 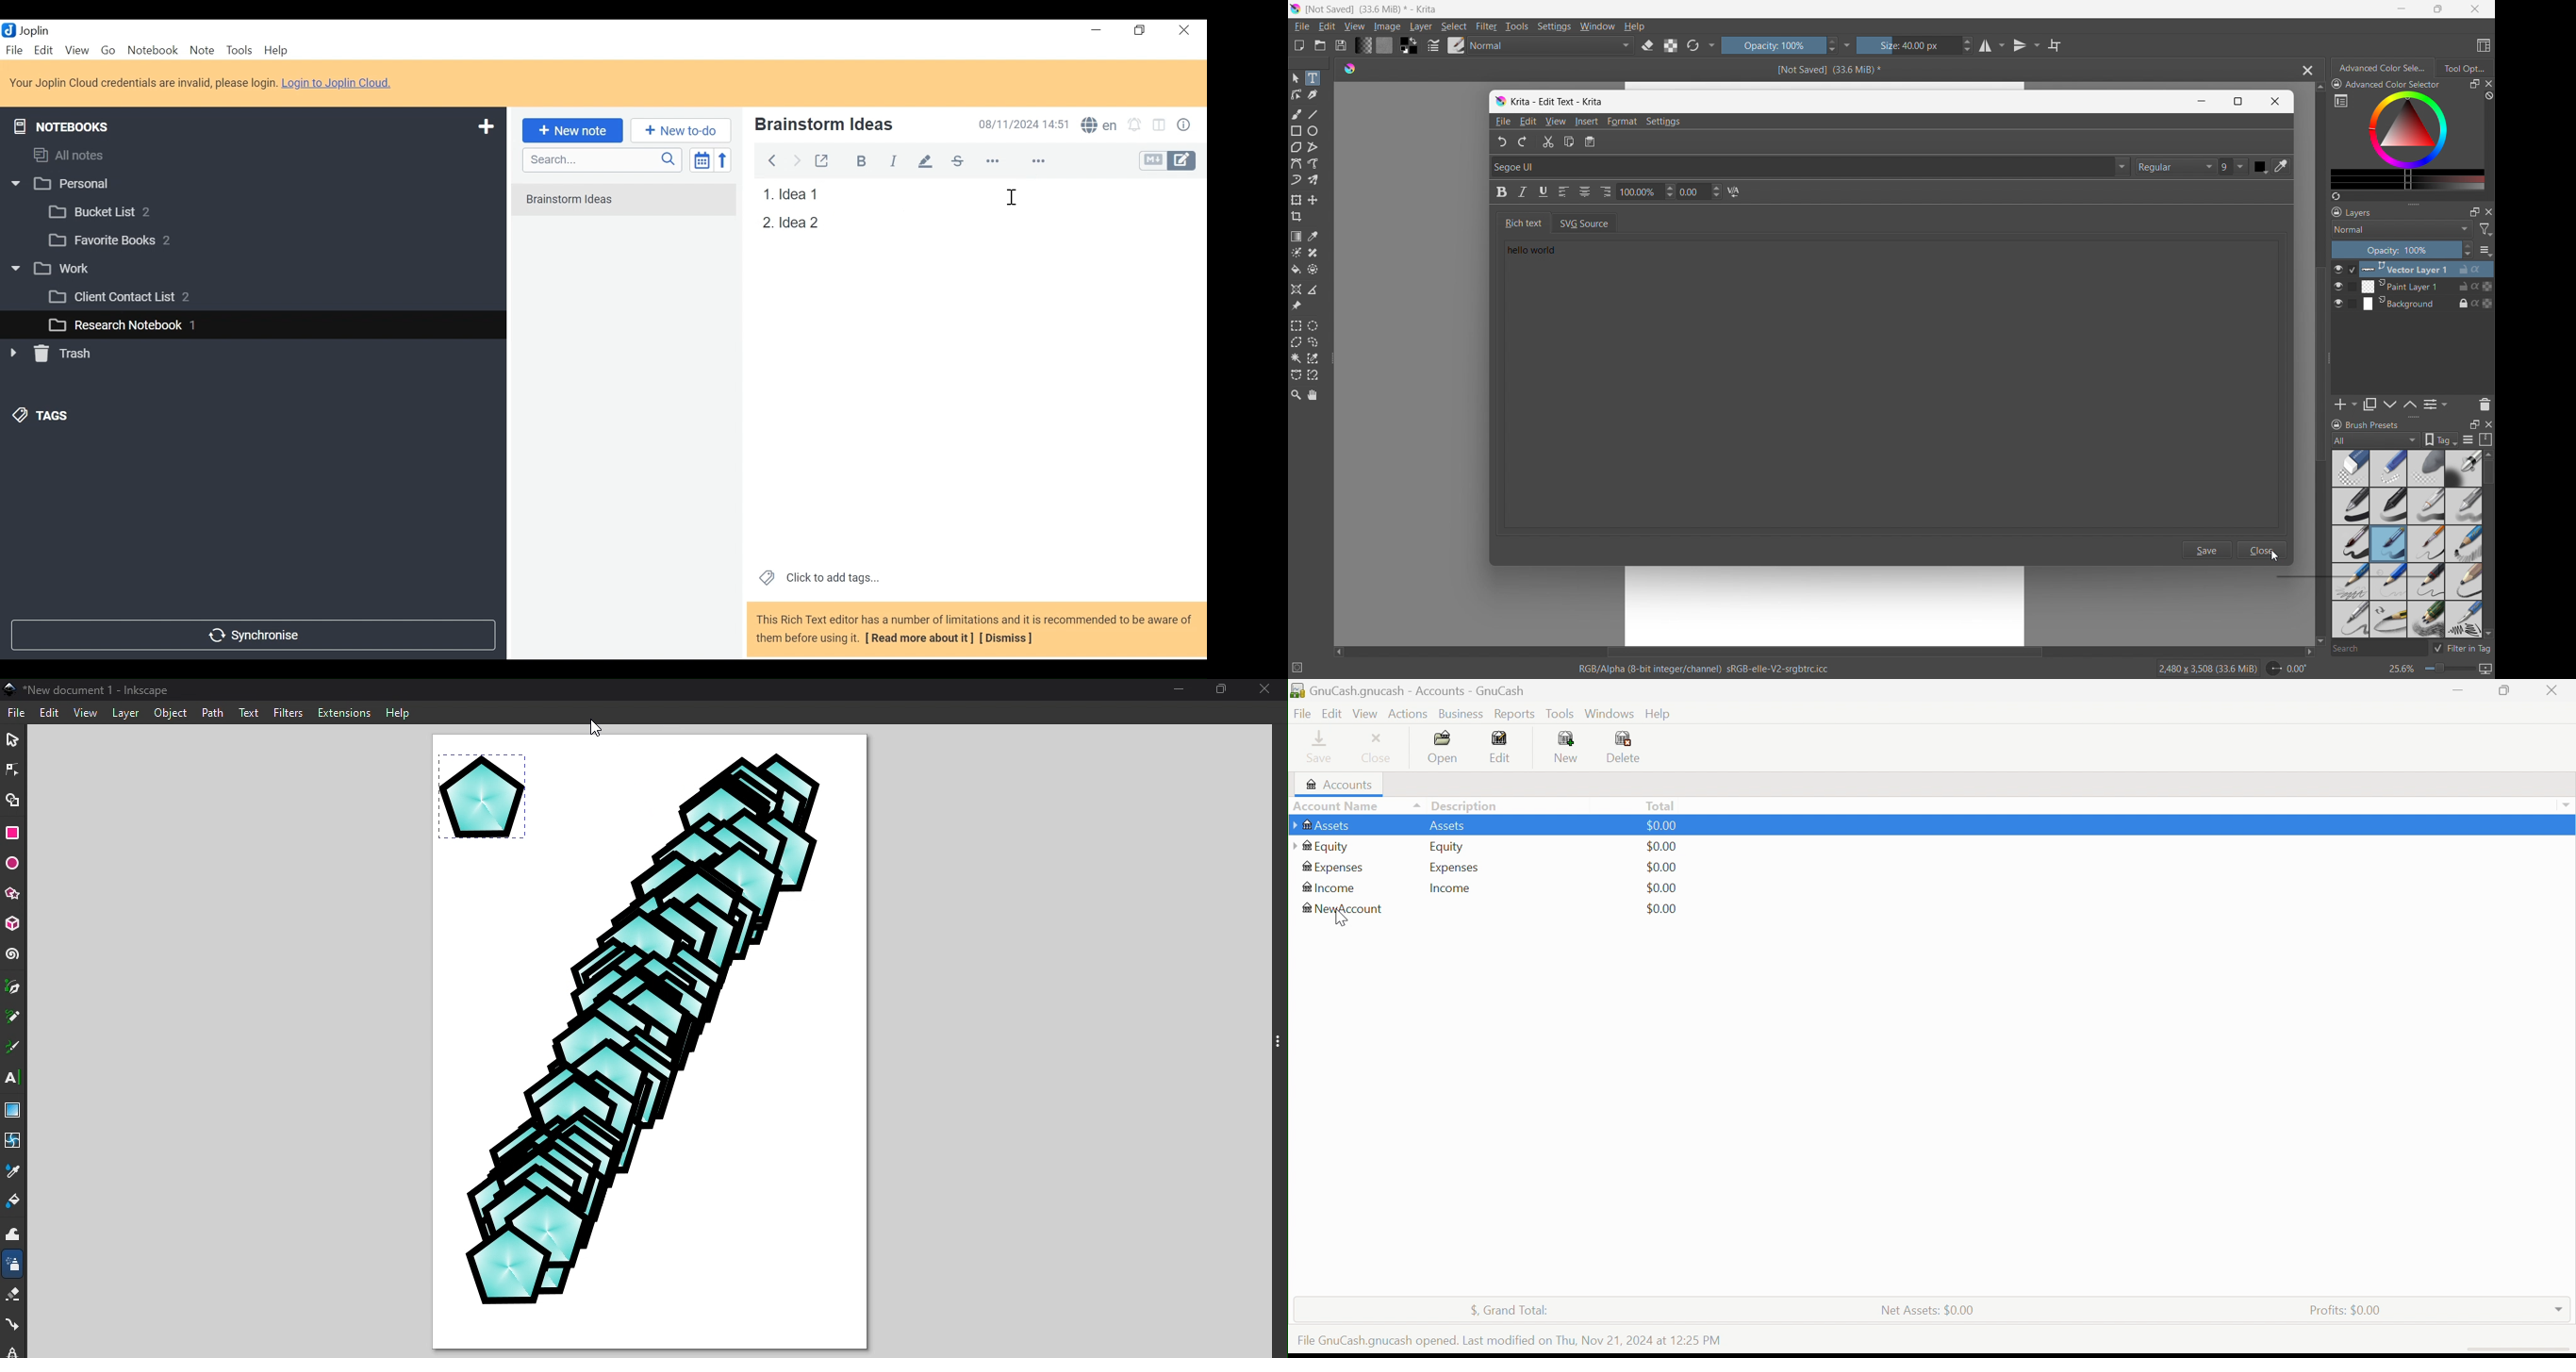 I want to click on colorize mask tool, so click(x=1296, y=252).